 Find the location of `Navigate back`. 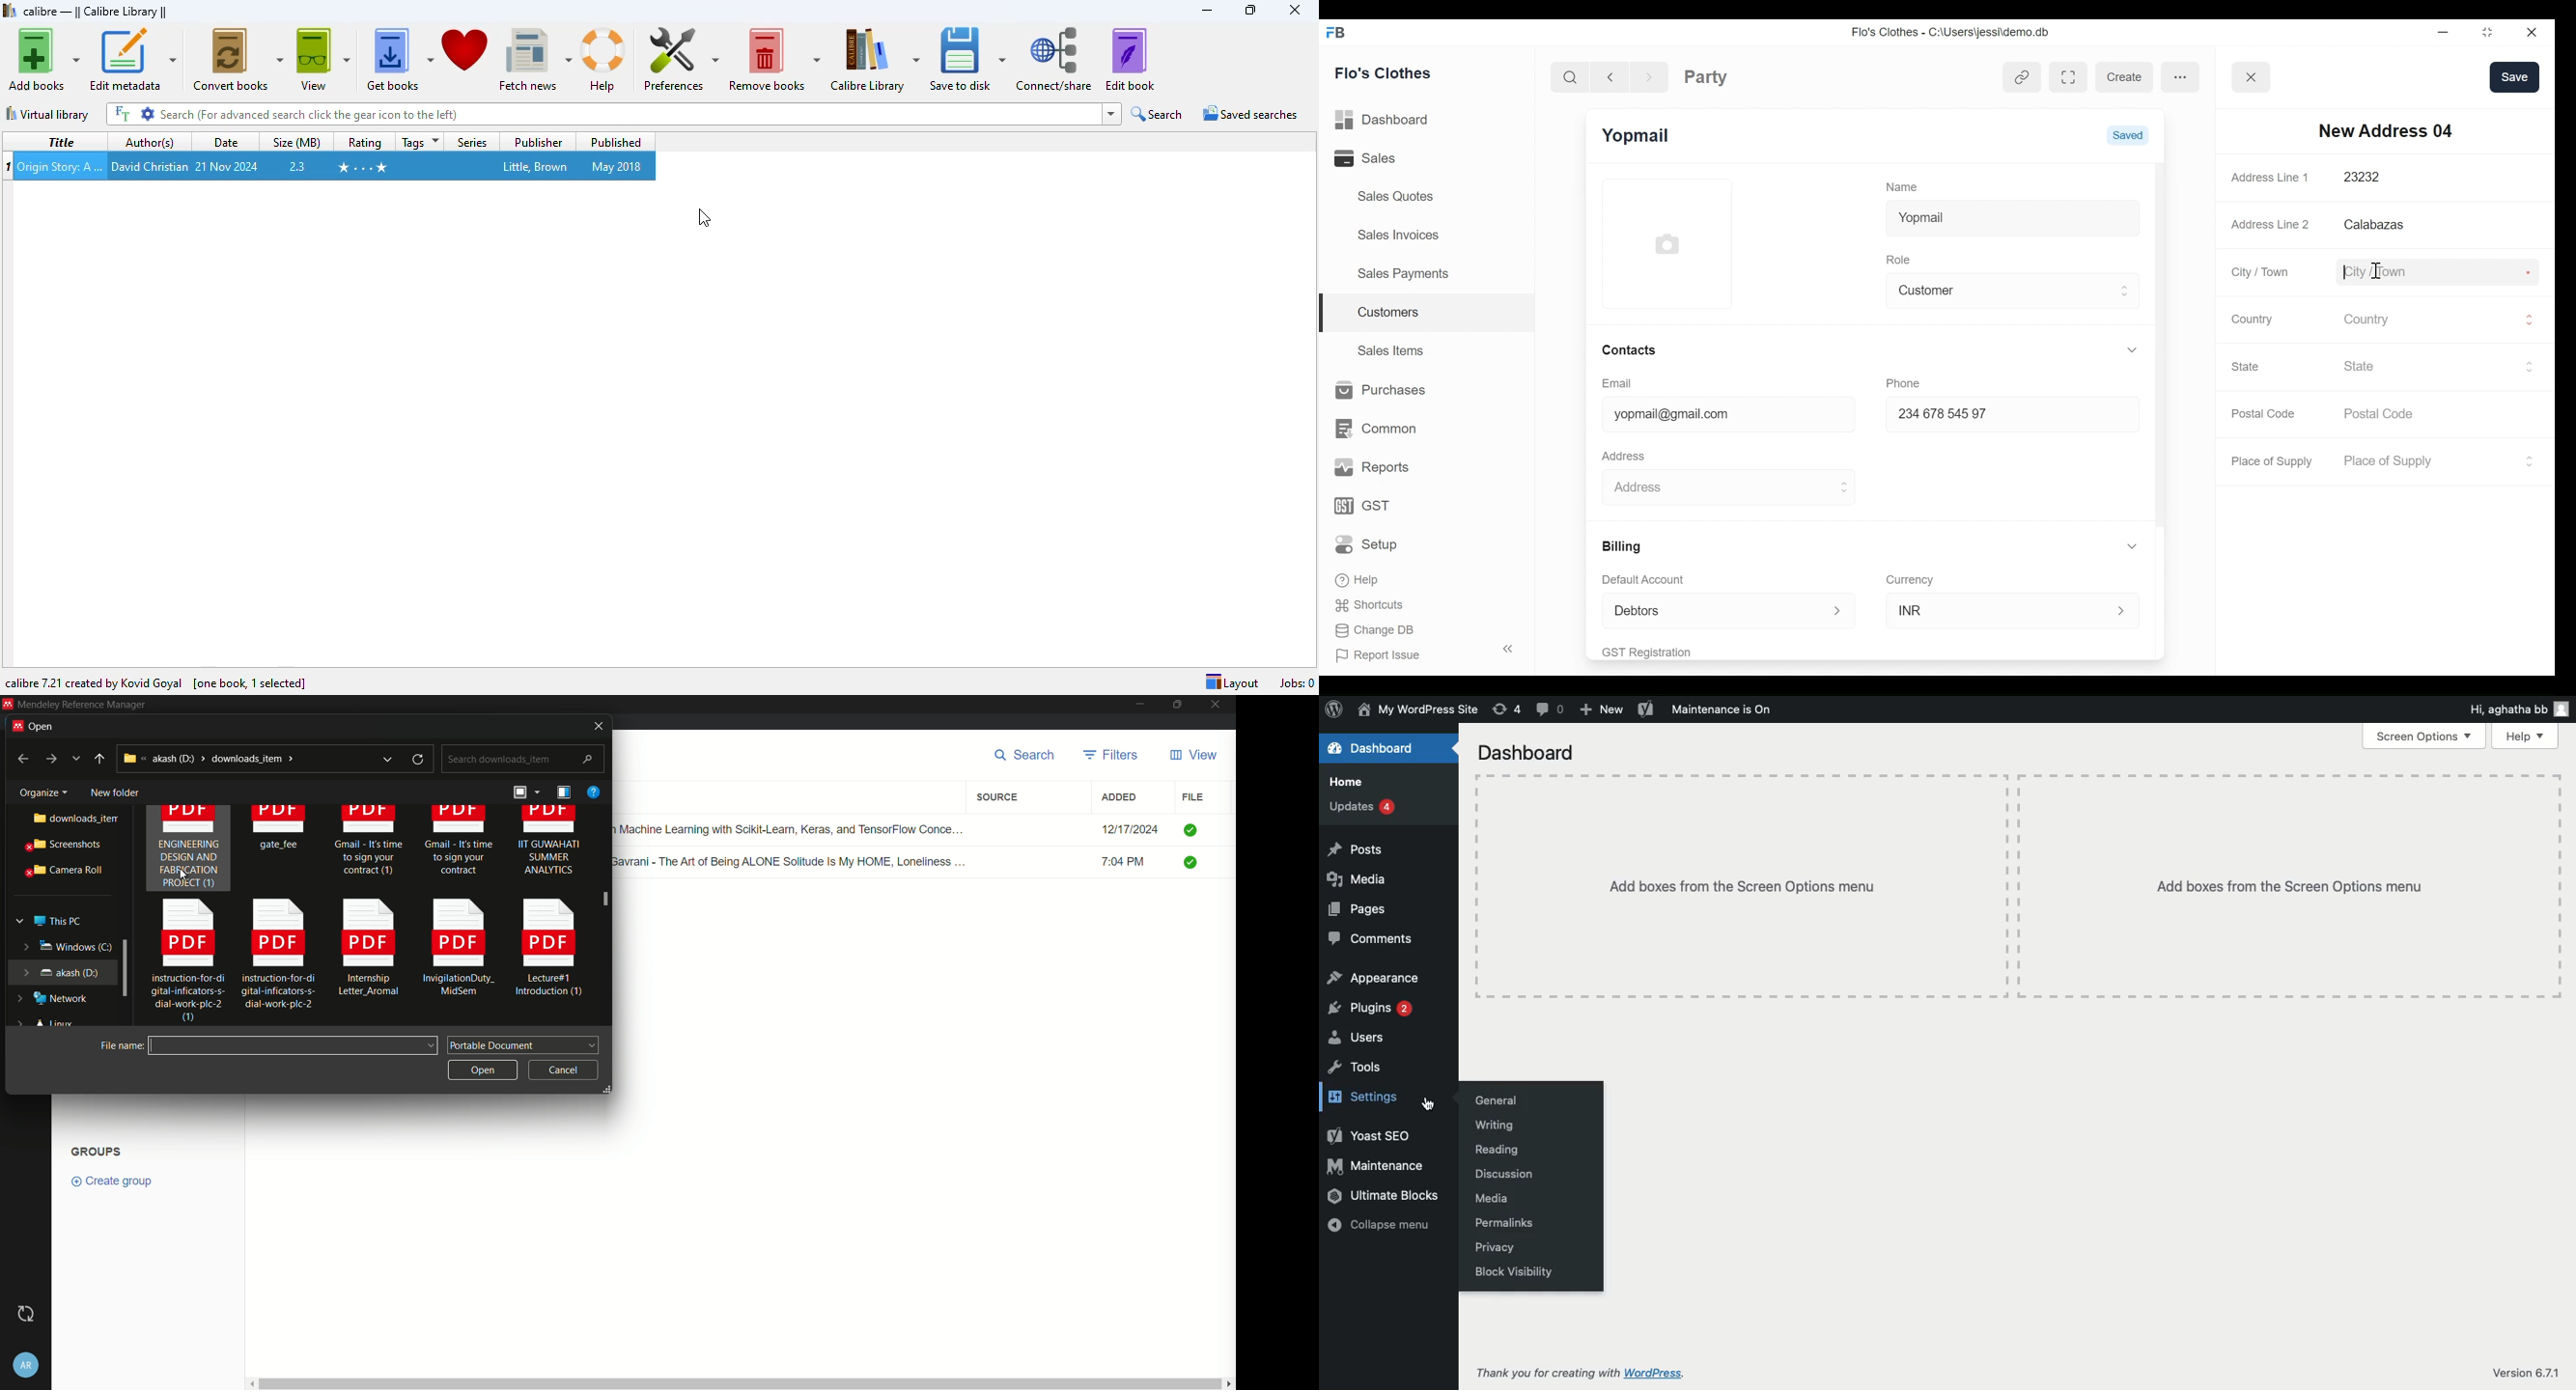

Navigate back is located at coordinates (1609, 76).